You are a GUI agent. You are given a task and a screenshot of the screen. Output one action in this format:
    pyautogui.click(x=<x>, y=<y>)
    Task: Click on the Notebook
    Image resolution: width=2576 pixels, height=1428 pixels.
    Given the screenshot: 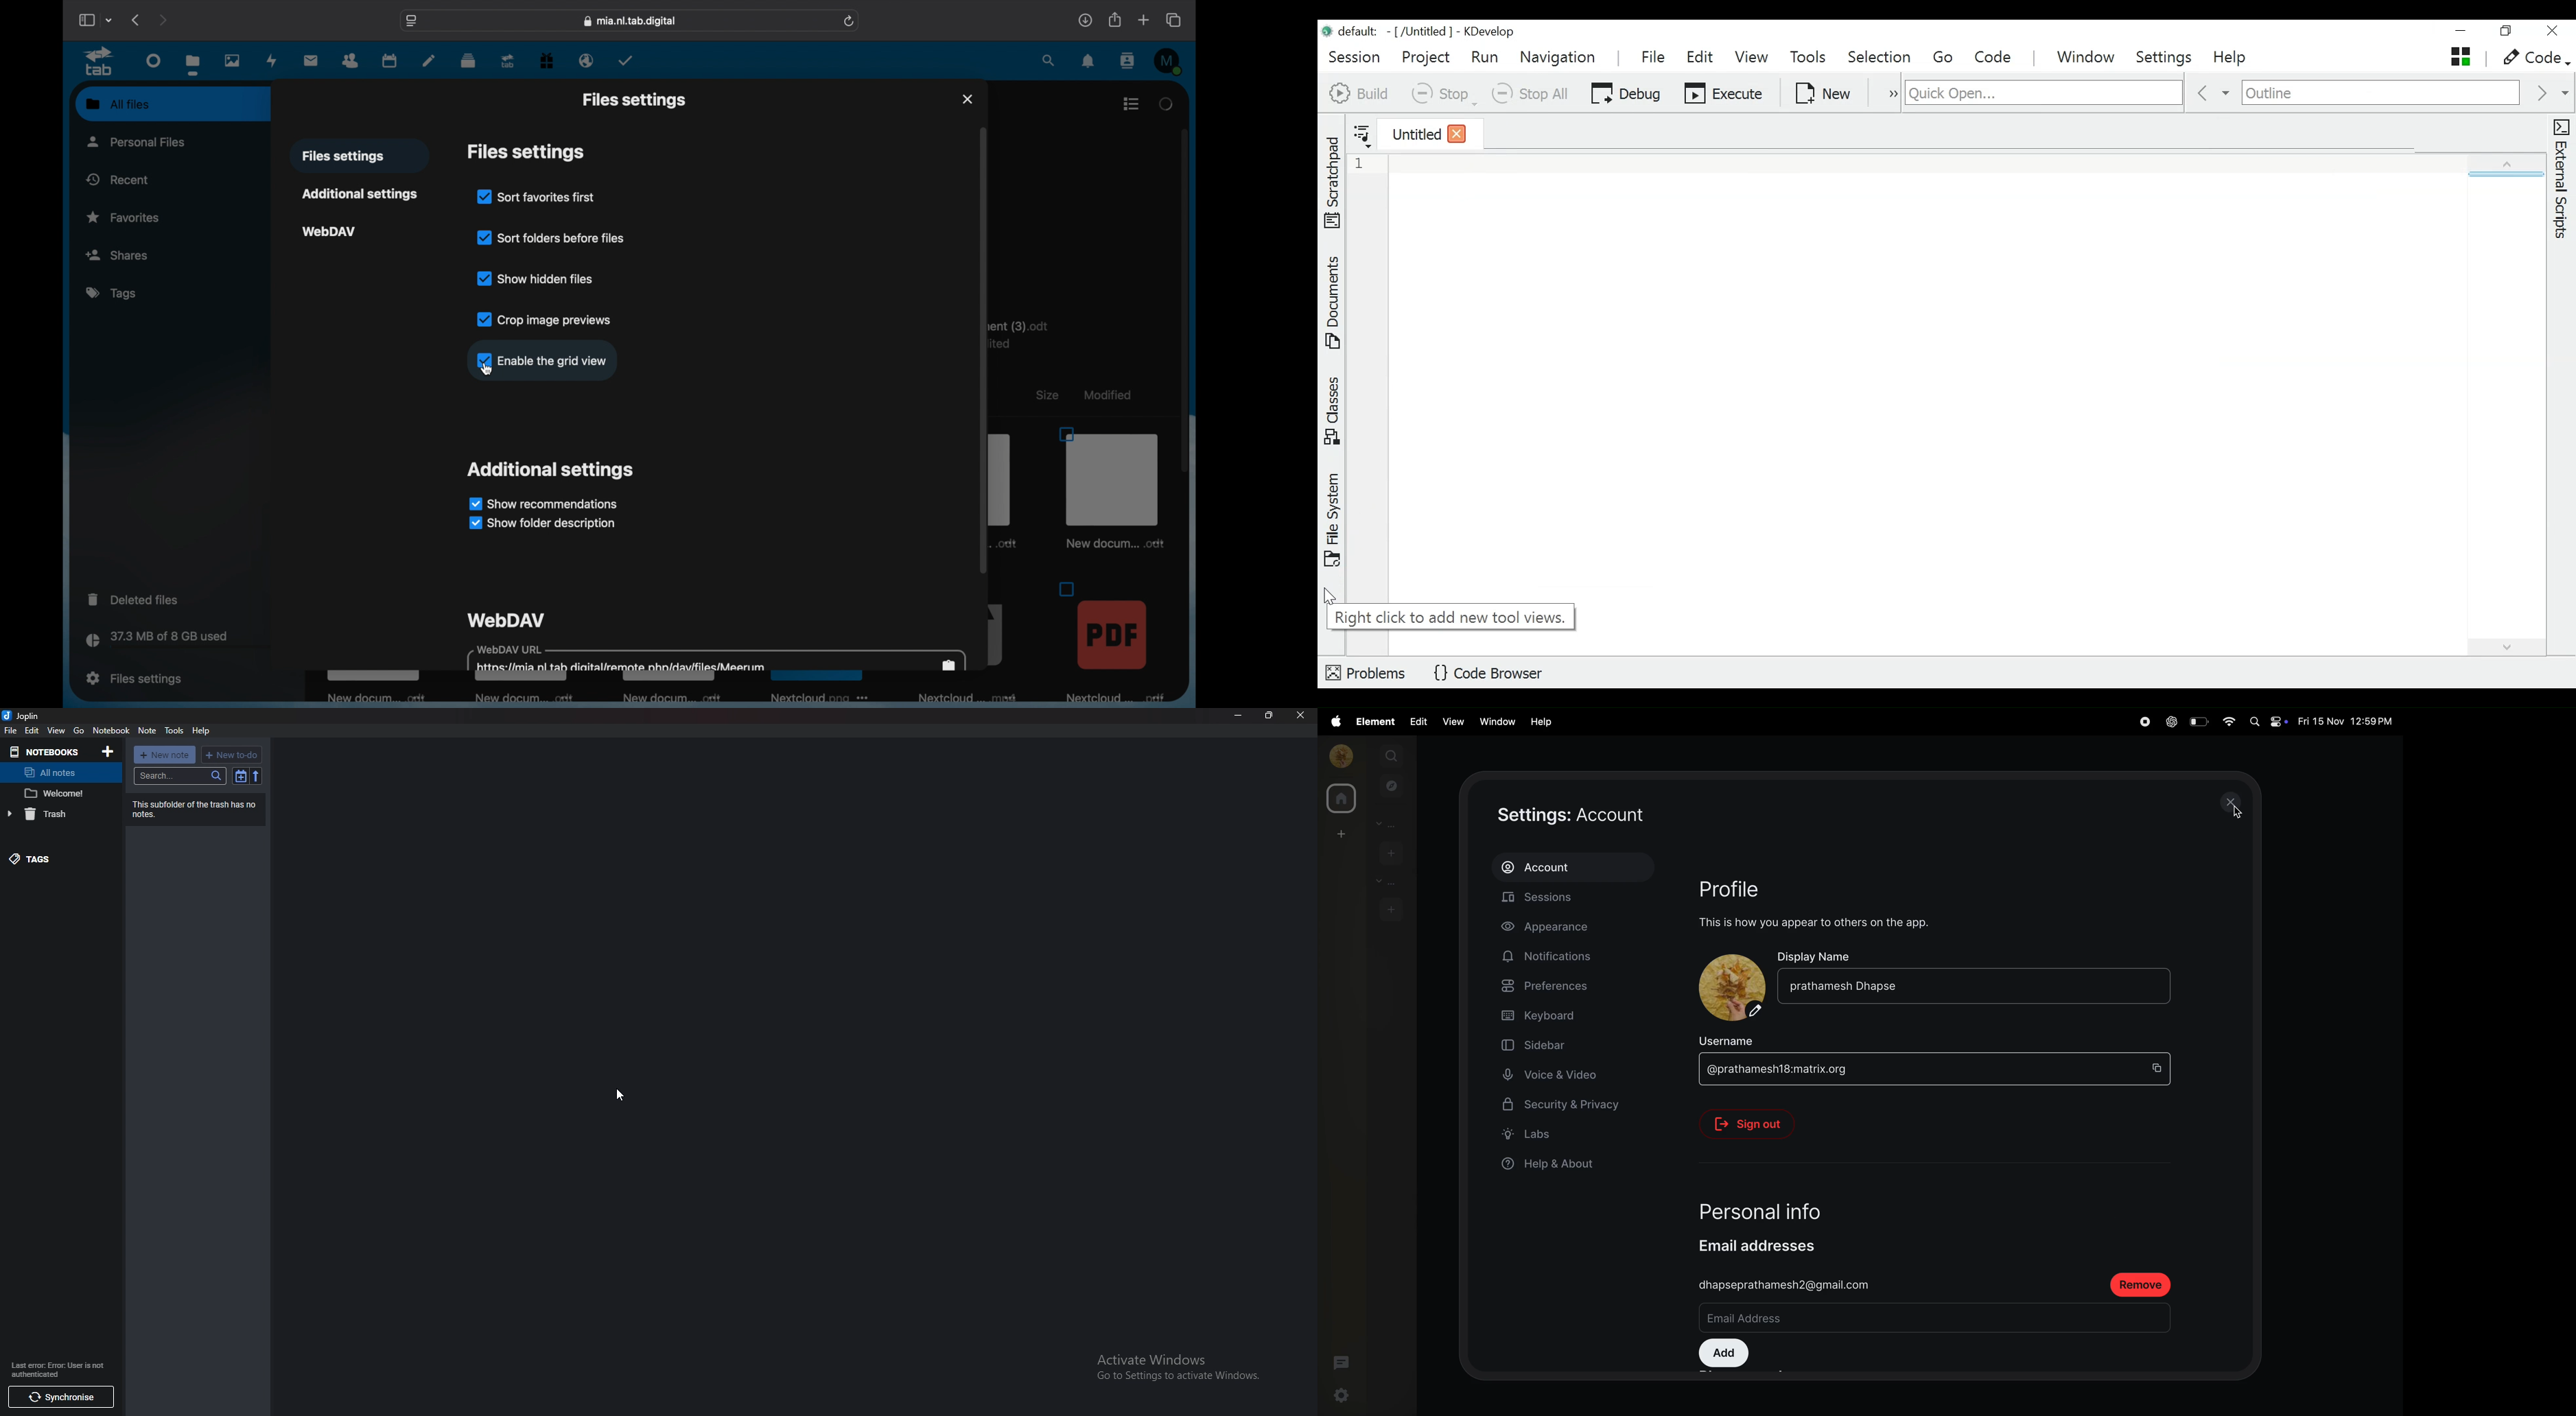 What is the action you would take?
    pyautogui.click(x=111, y=731)
    